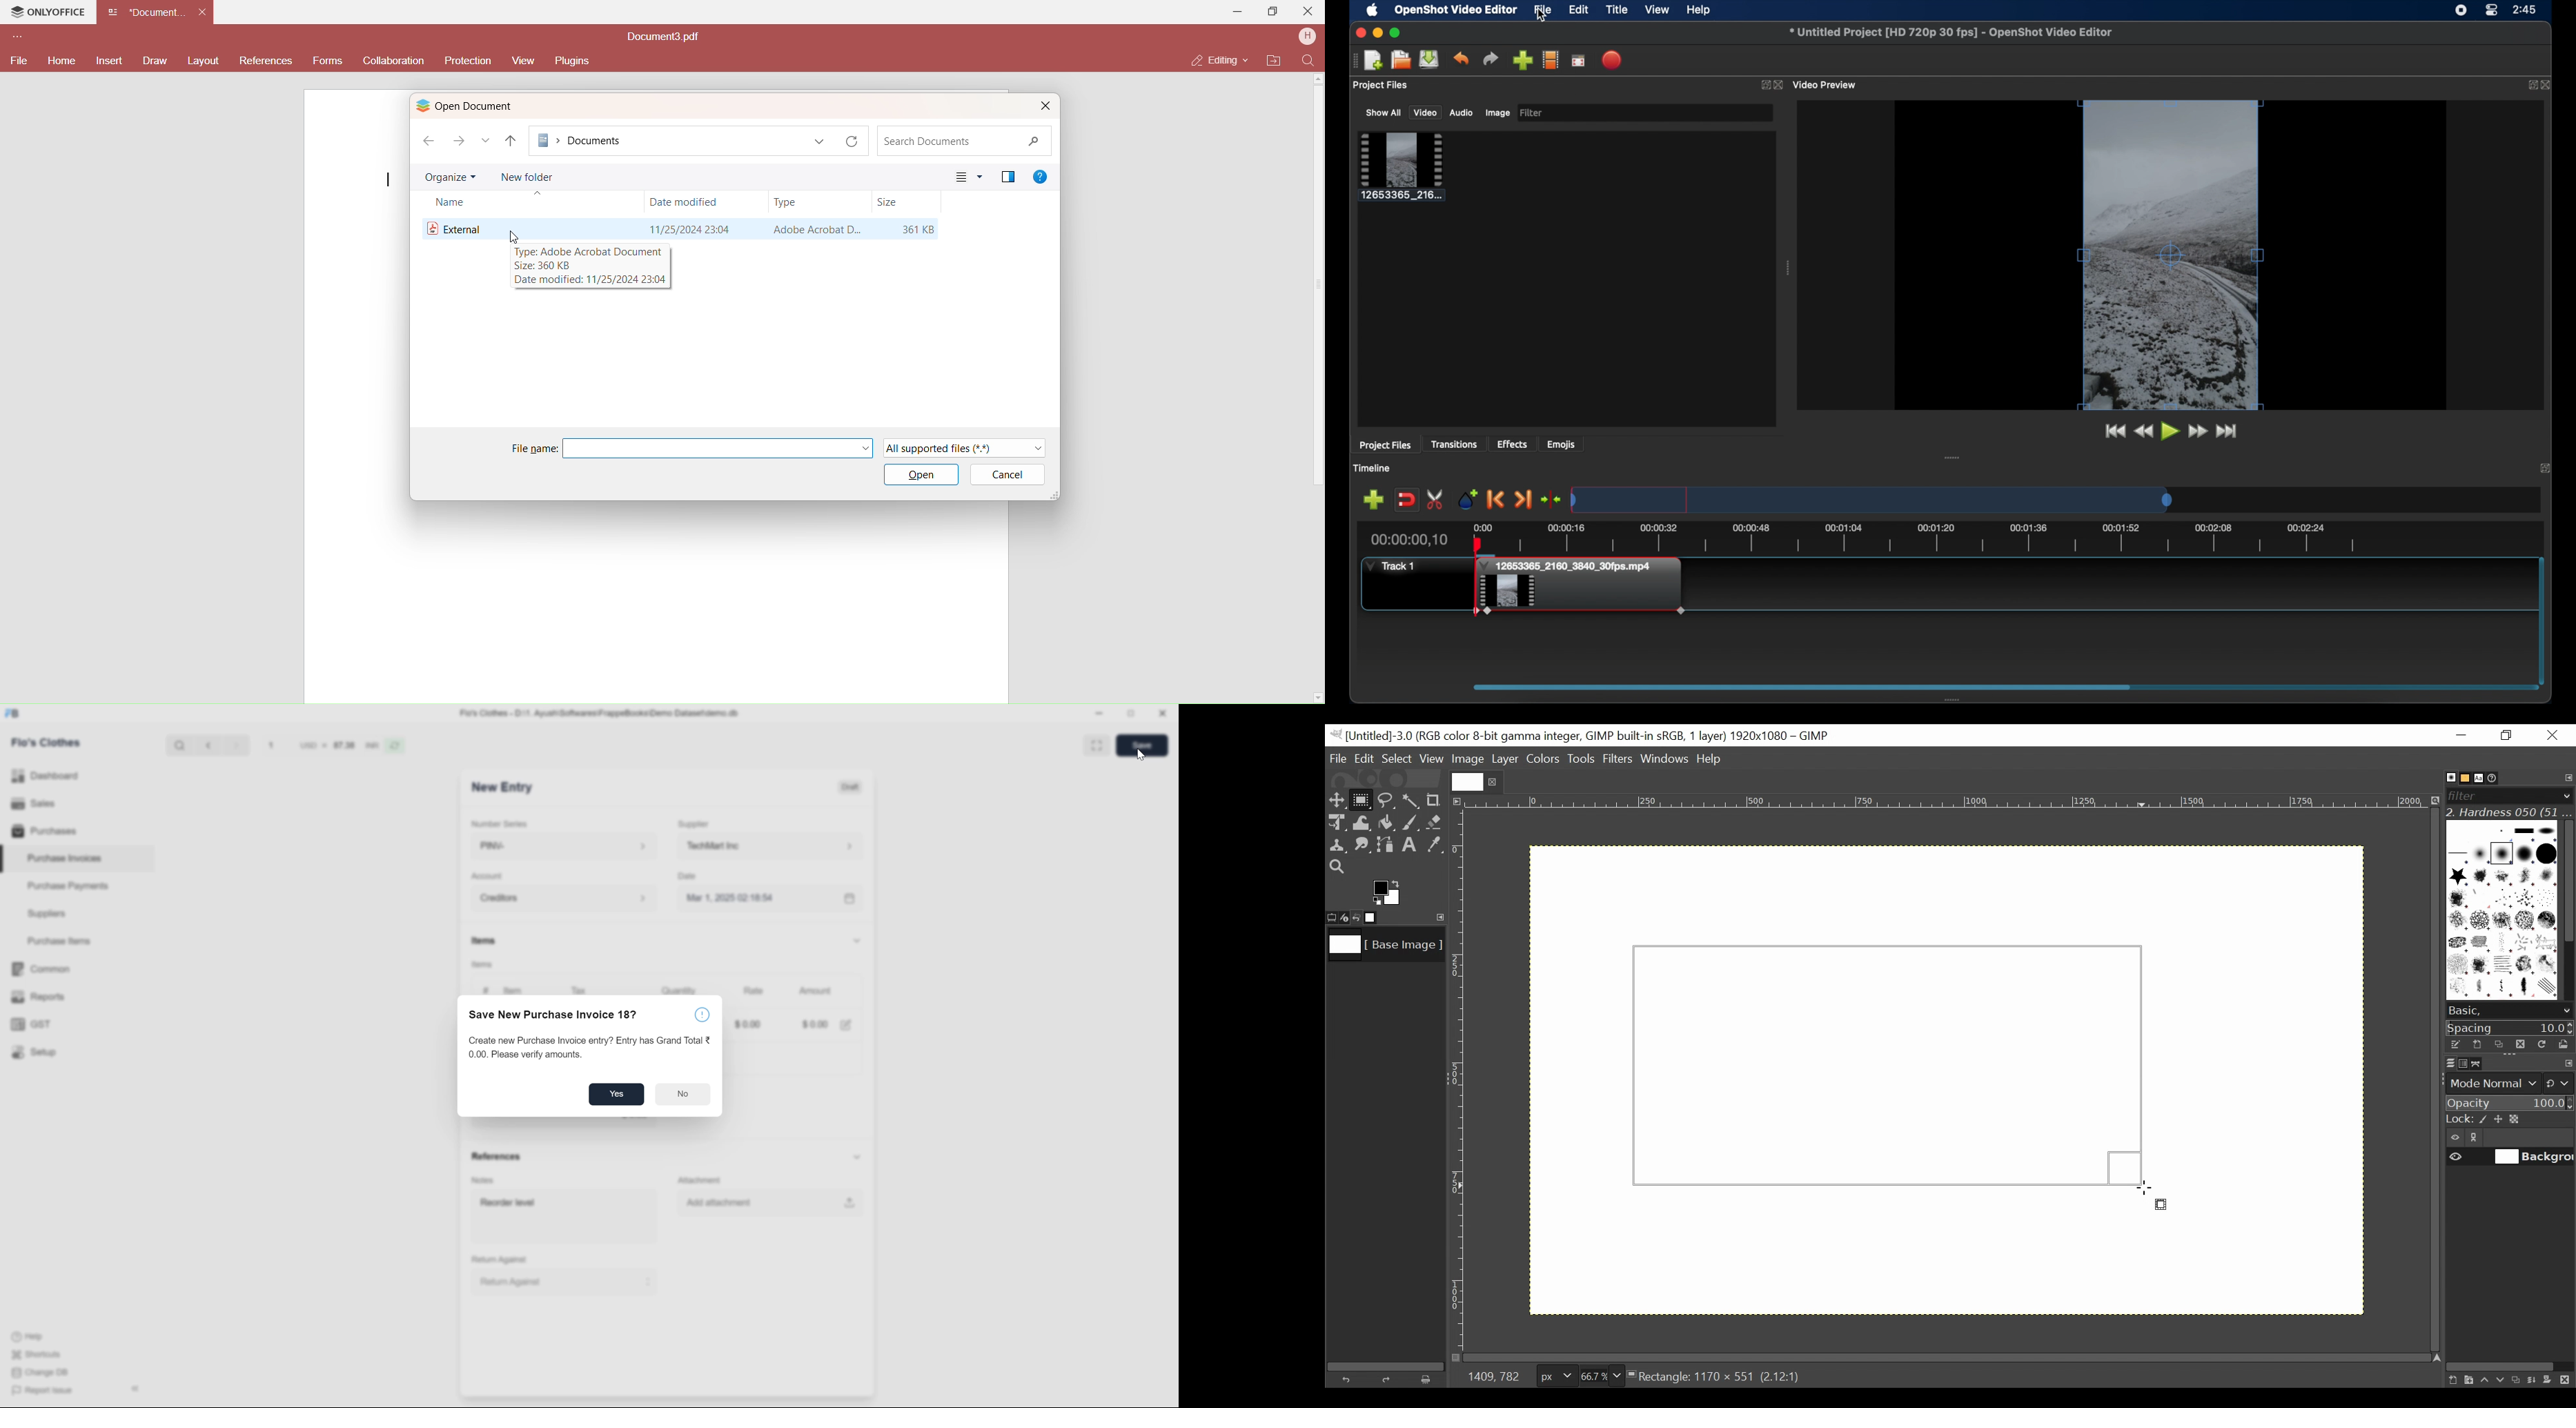 The image size is (2576, 1428). What do you see at coordinates (1513, 444) in the screenshot?
I see `effects` at bounding box center [1513, 444].